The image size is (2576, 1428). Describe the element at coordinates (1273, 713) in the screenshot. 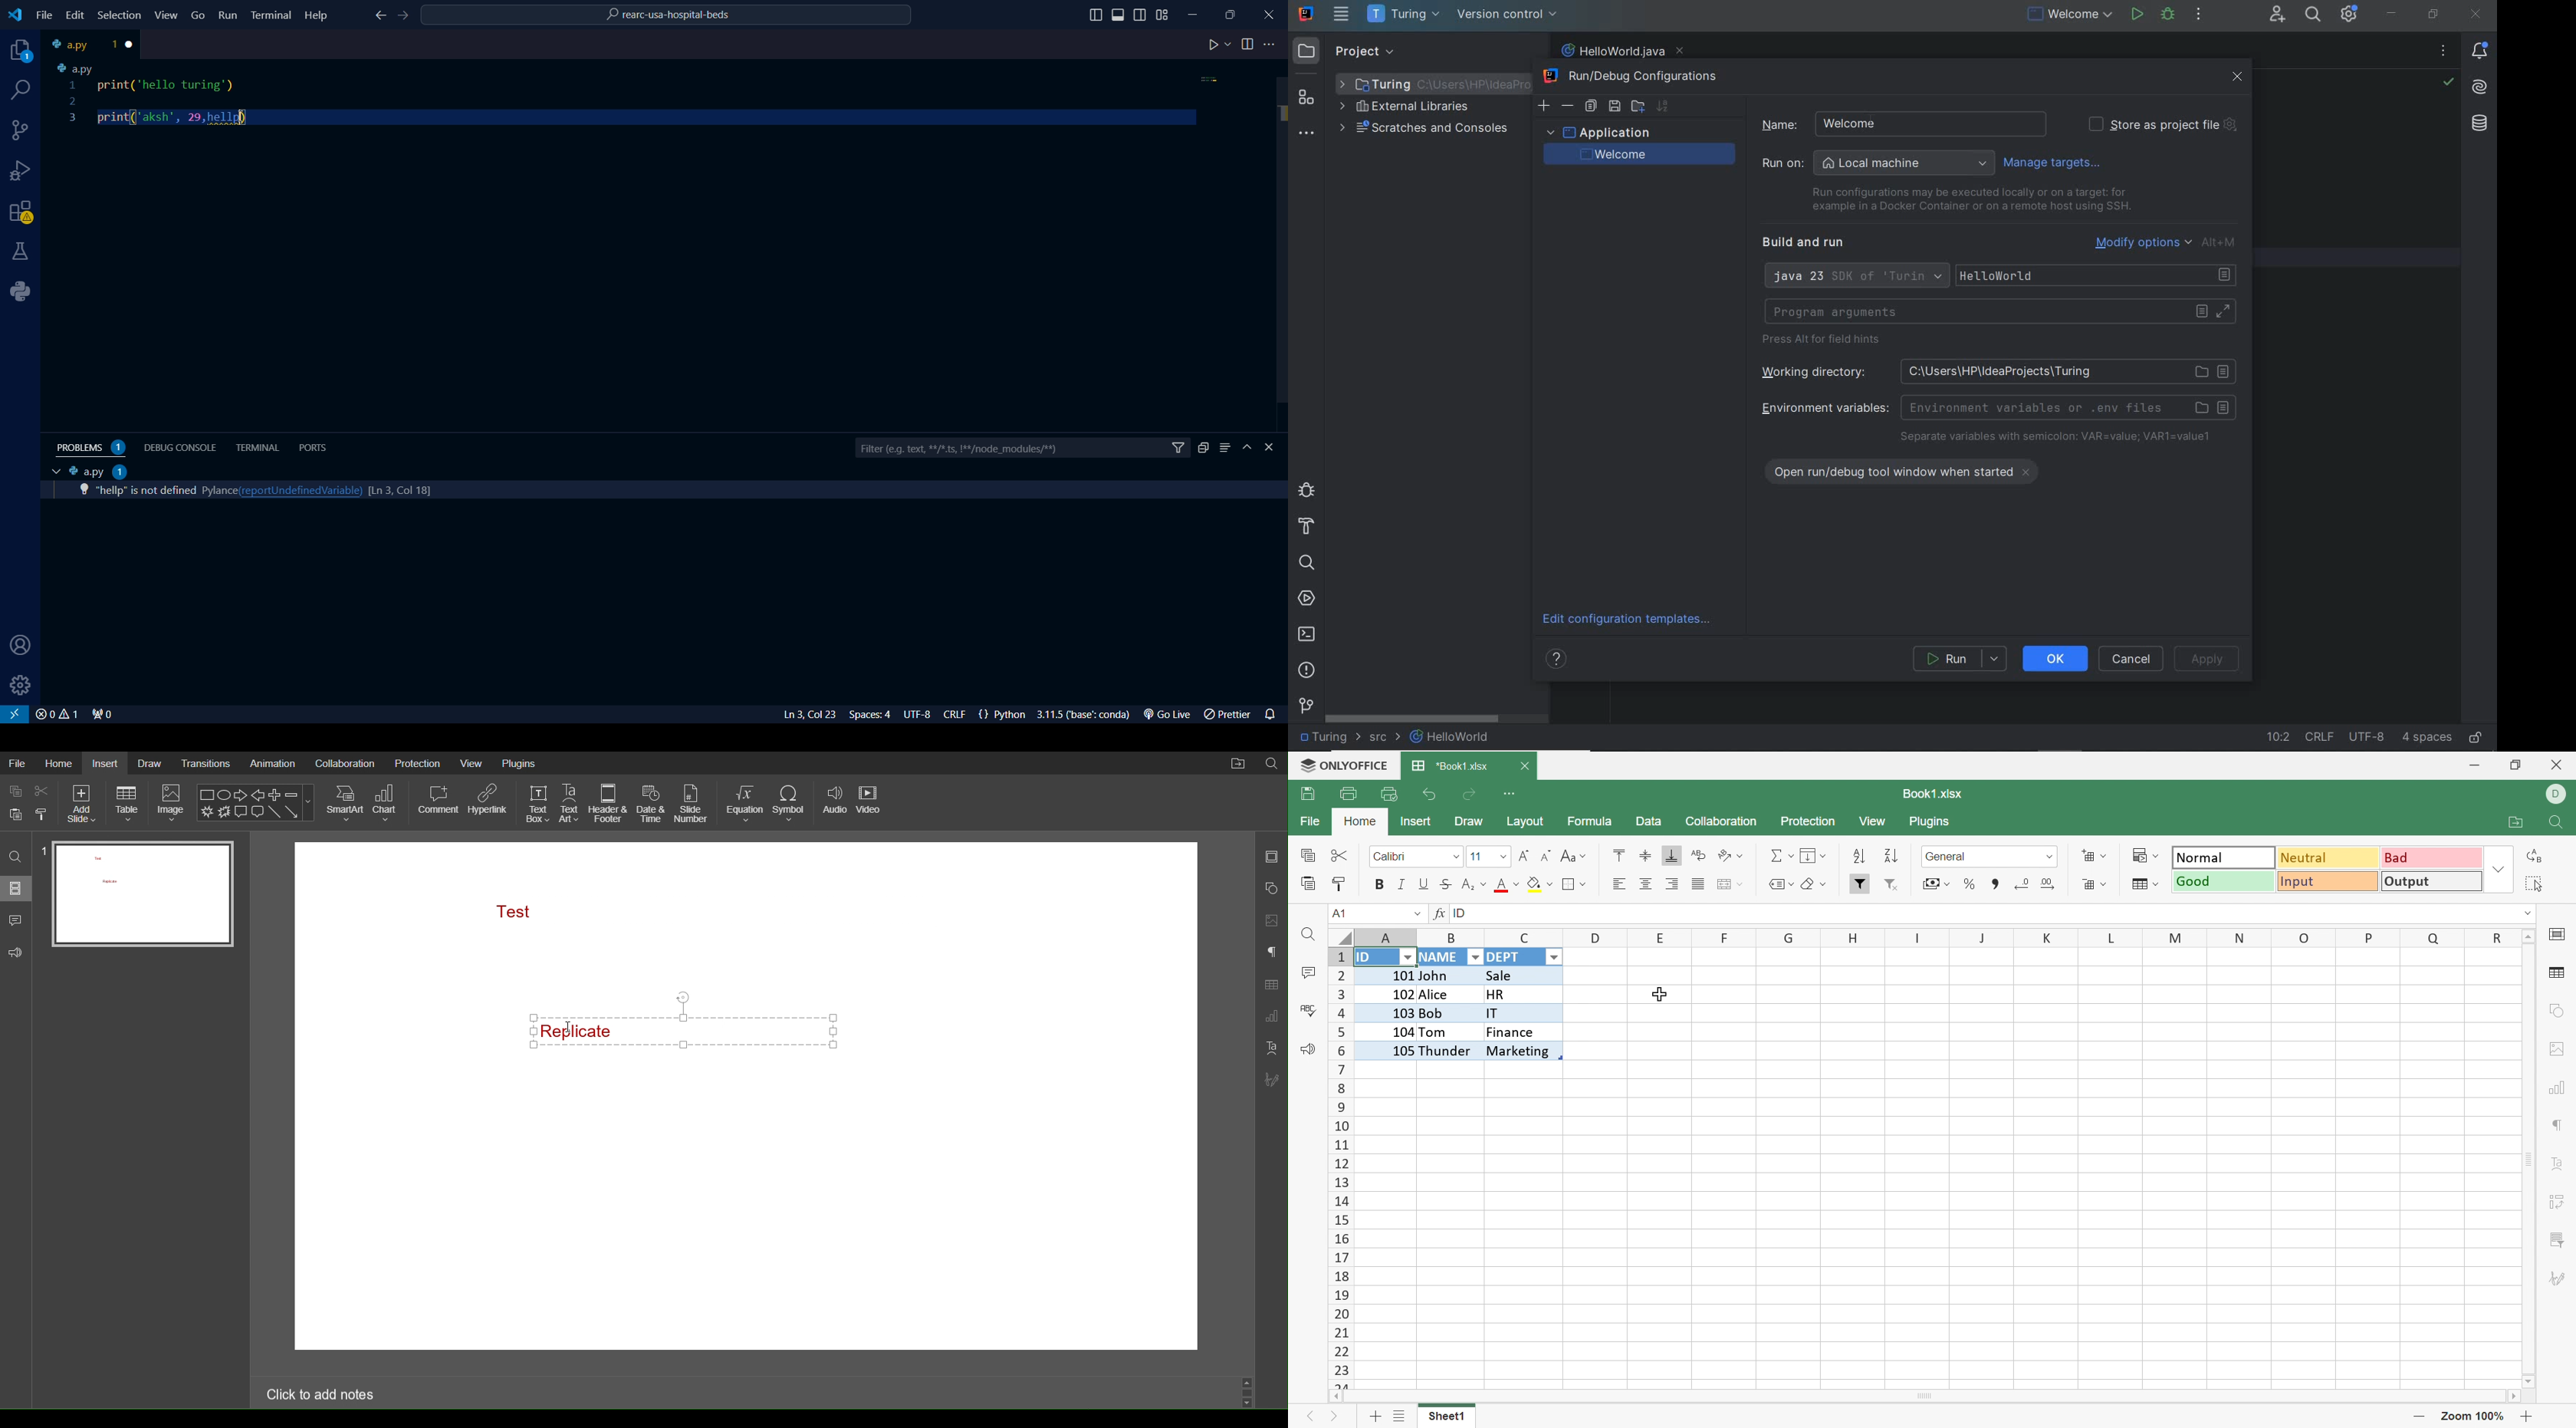

I see `notifications` at that location.